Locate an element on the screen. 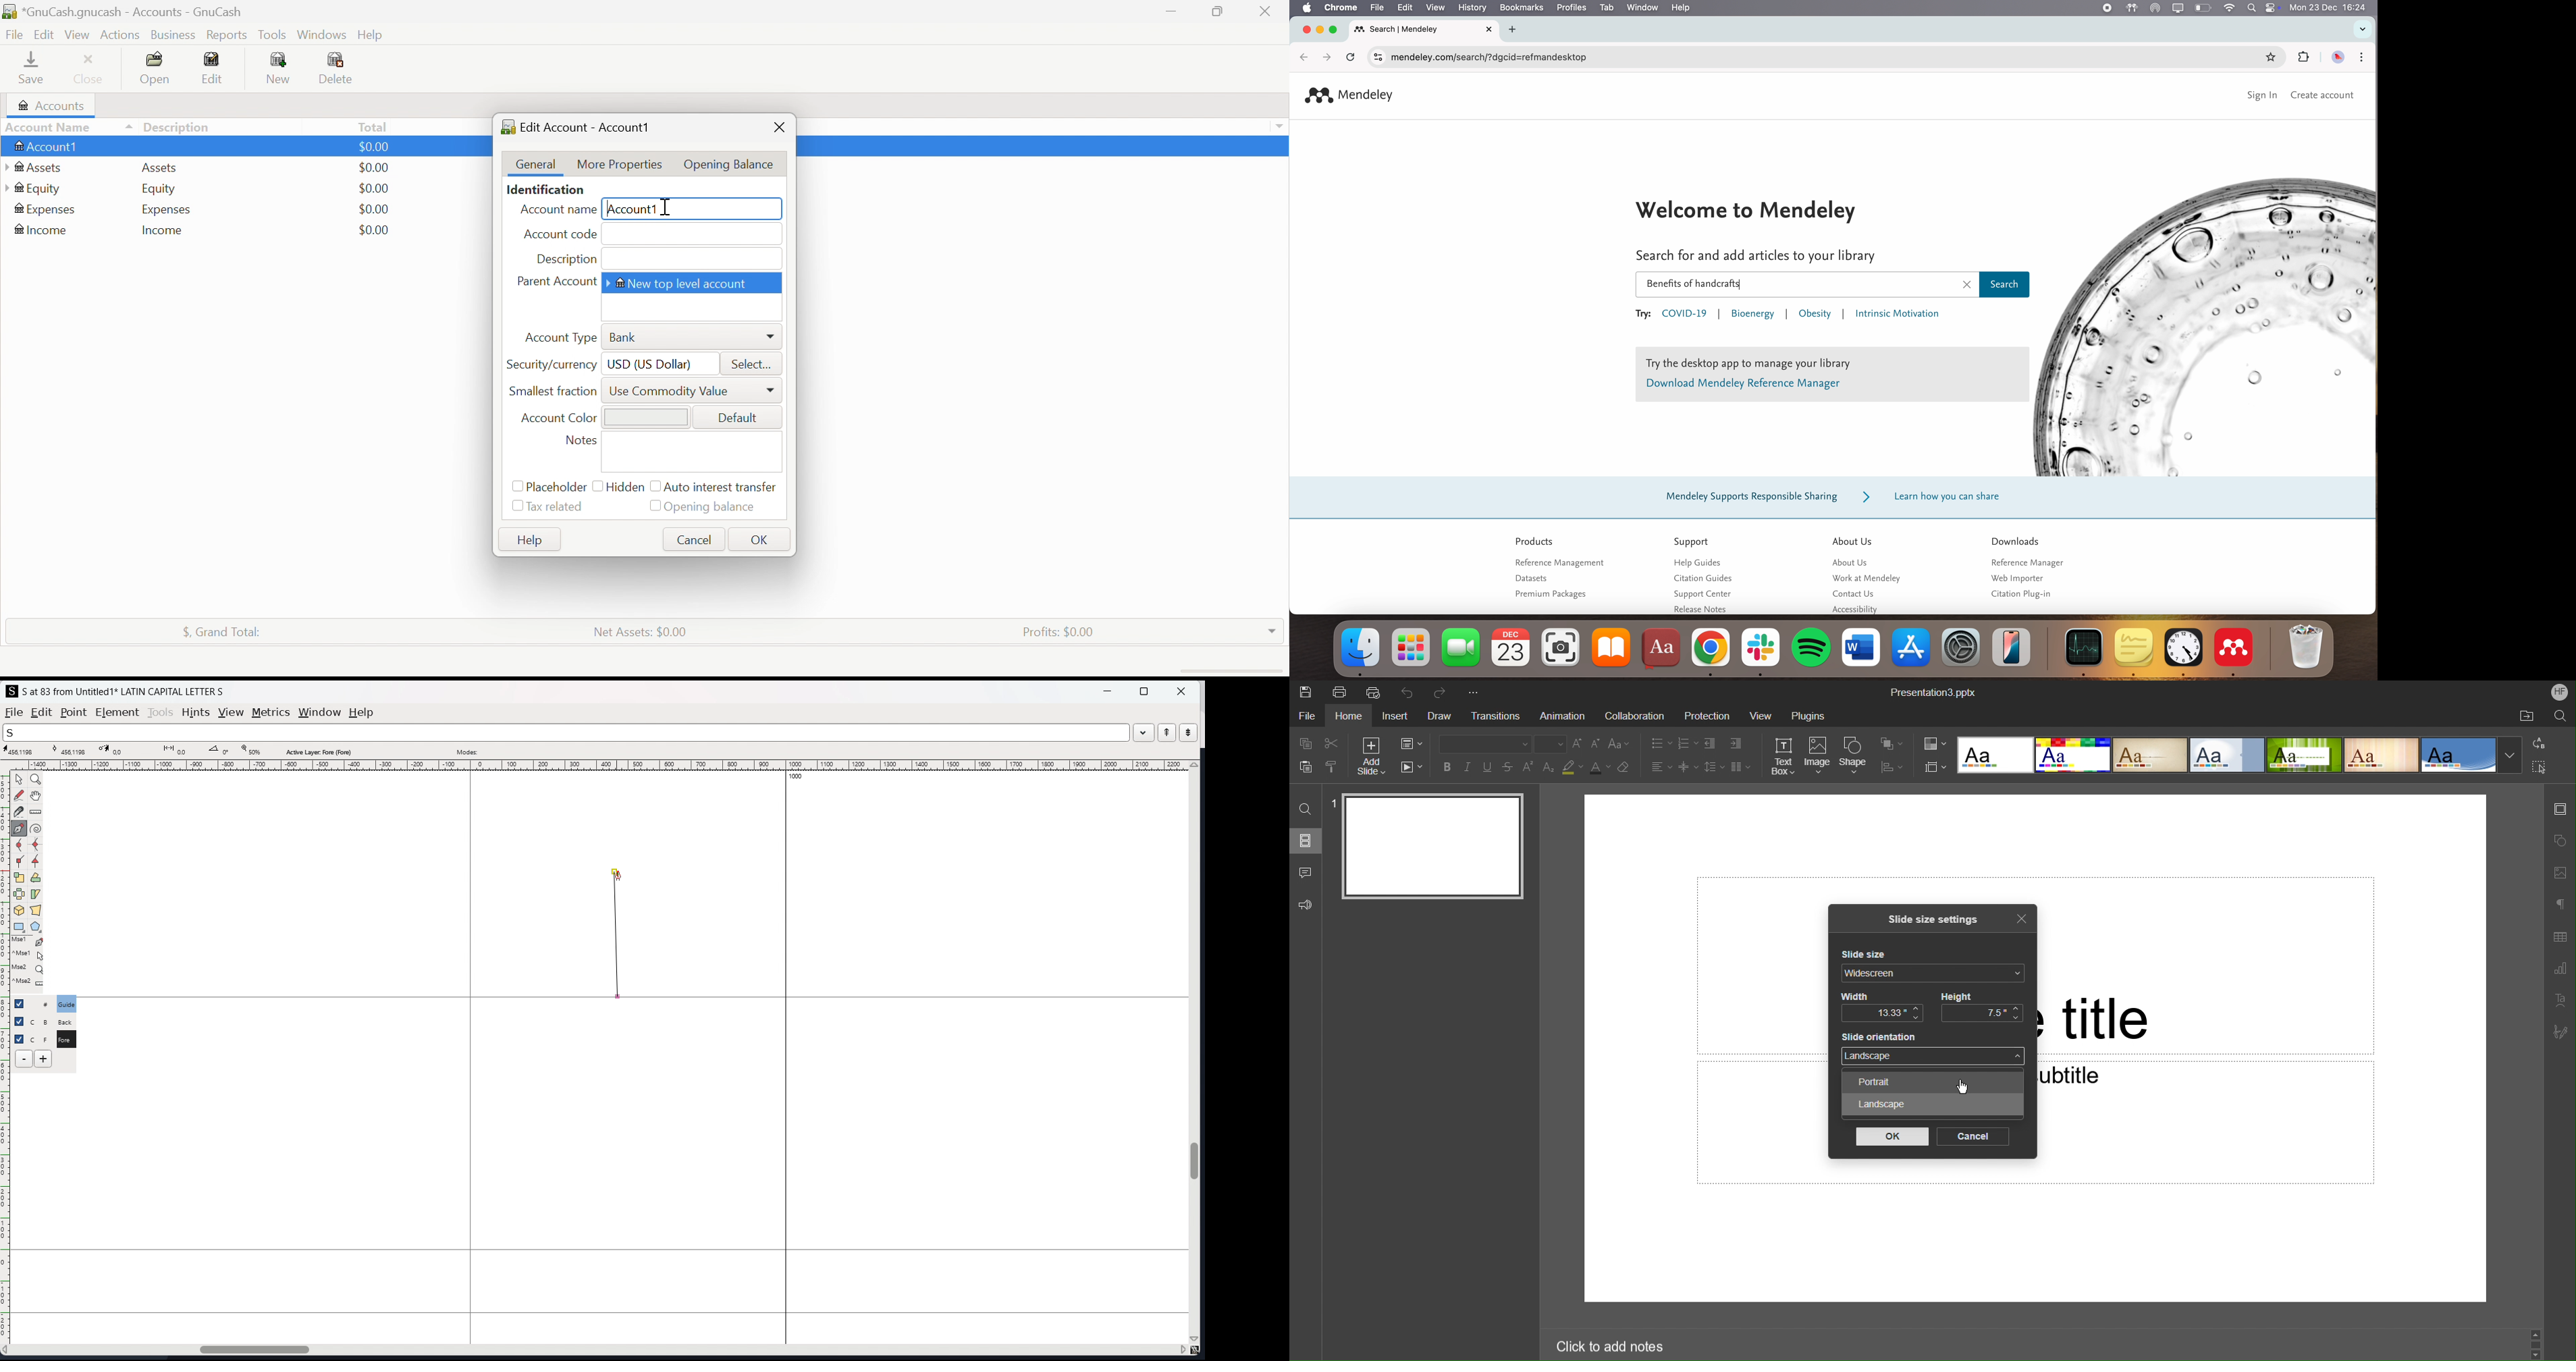  Decrease indent is located at coordinates (1709, 744).